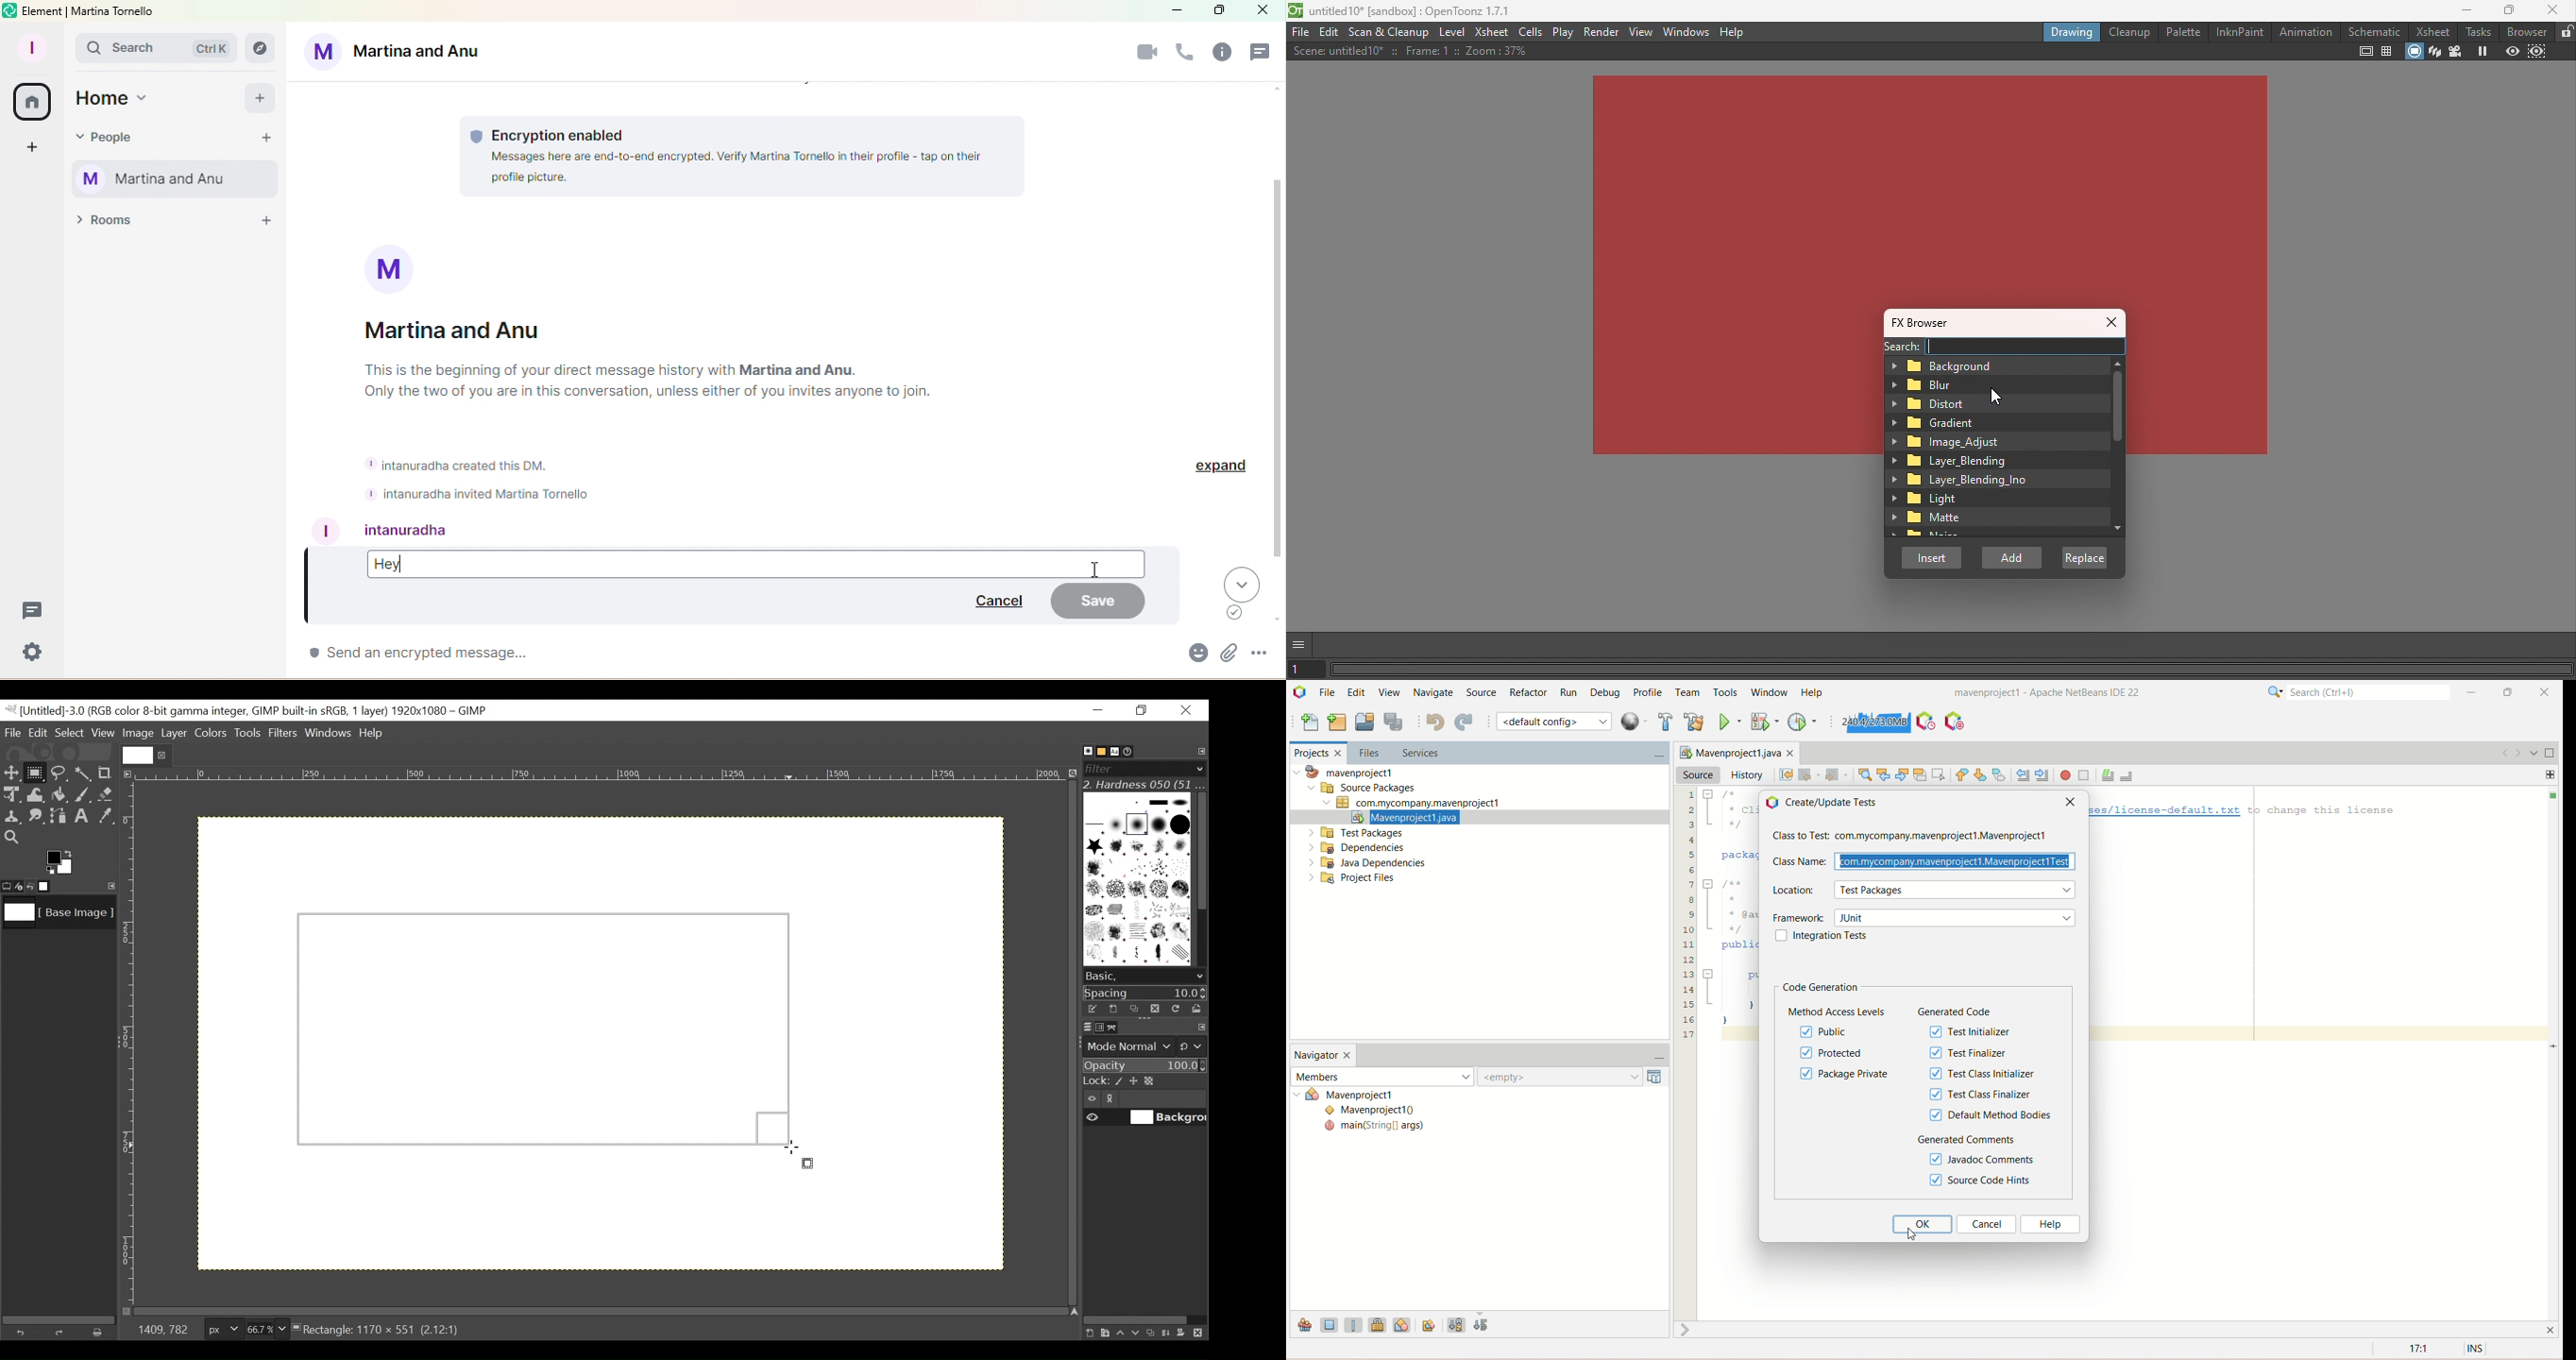 The width and height of the screenshot is (2576, 1372). What do you see at coordinates (1200, 1334) in the screenshot?
I see `Delete this layer` at bounding box center [1200, 1334].